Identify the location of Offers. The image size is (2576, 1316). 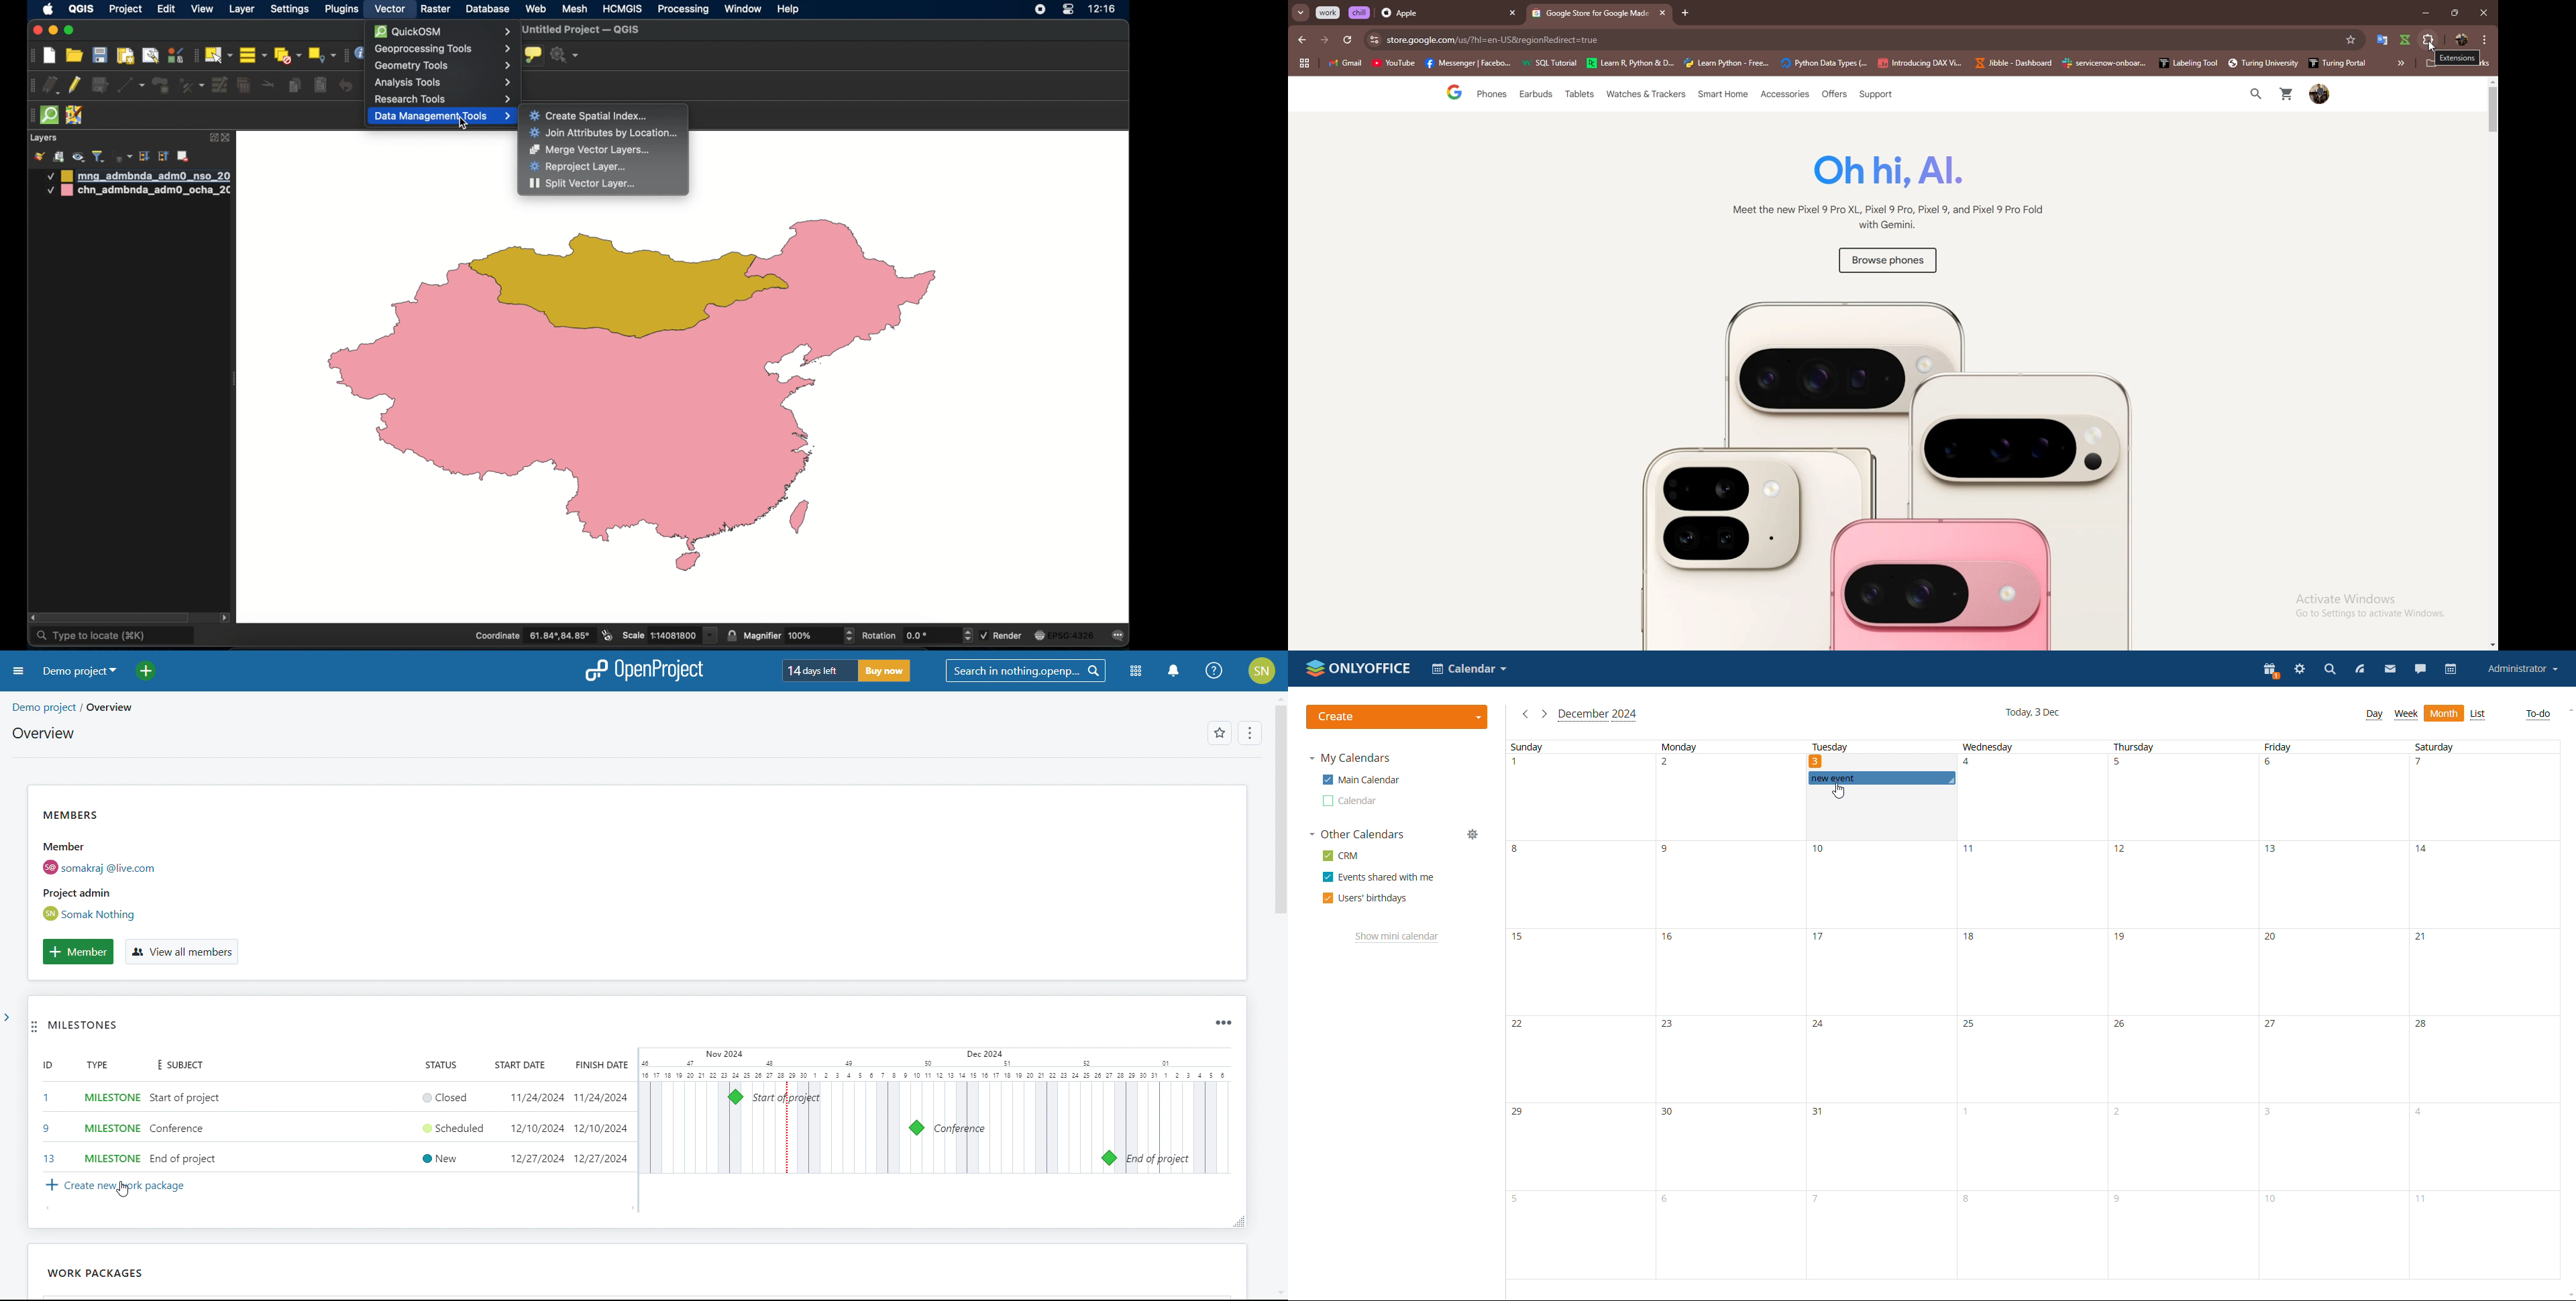
(1833, 95).